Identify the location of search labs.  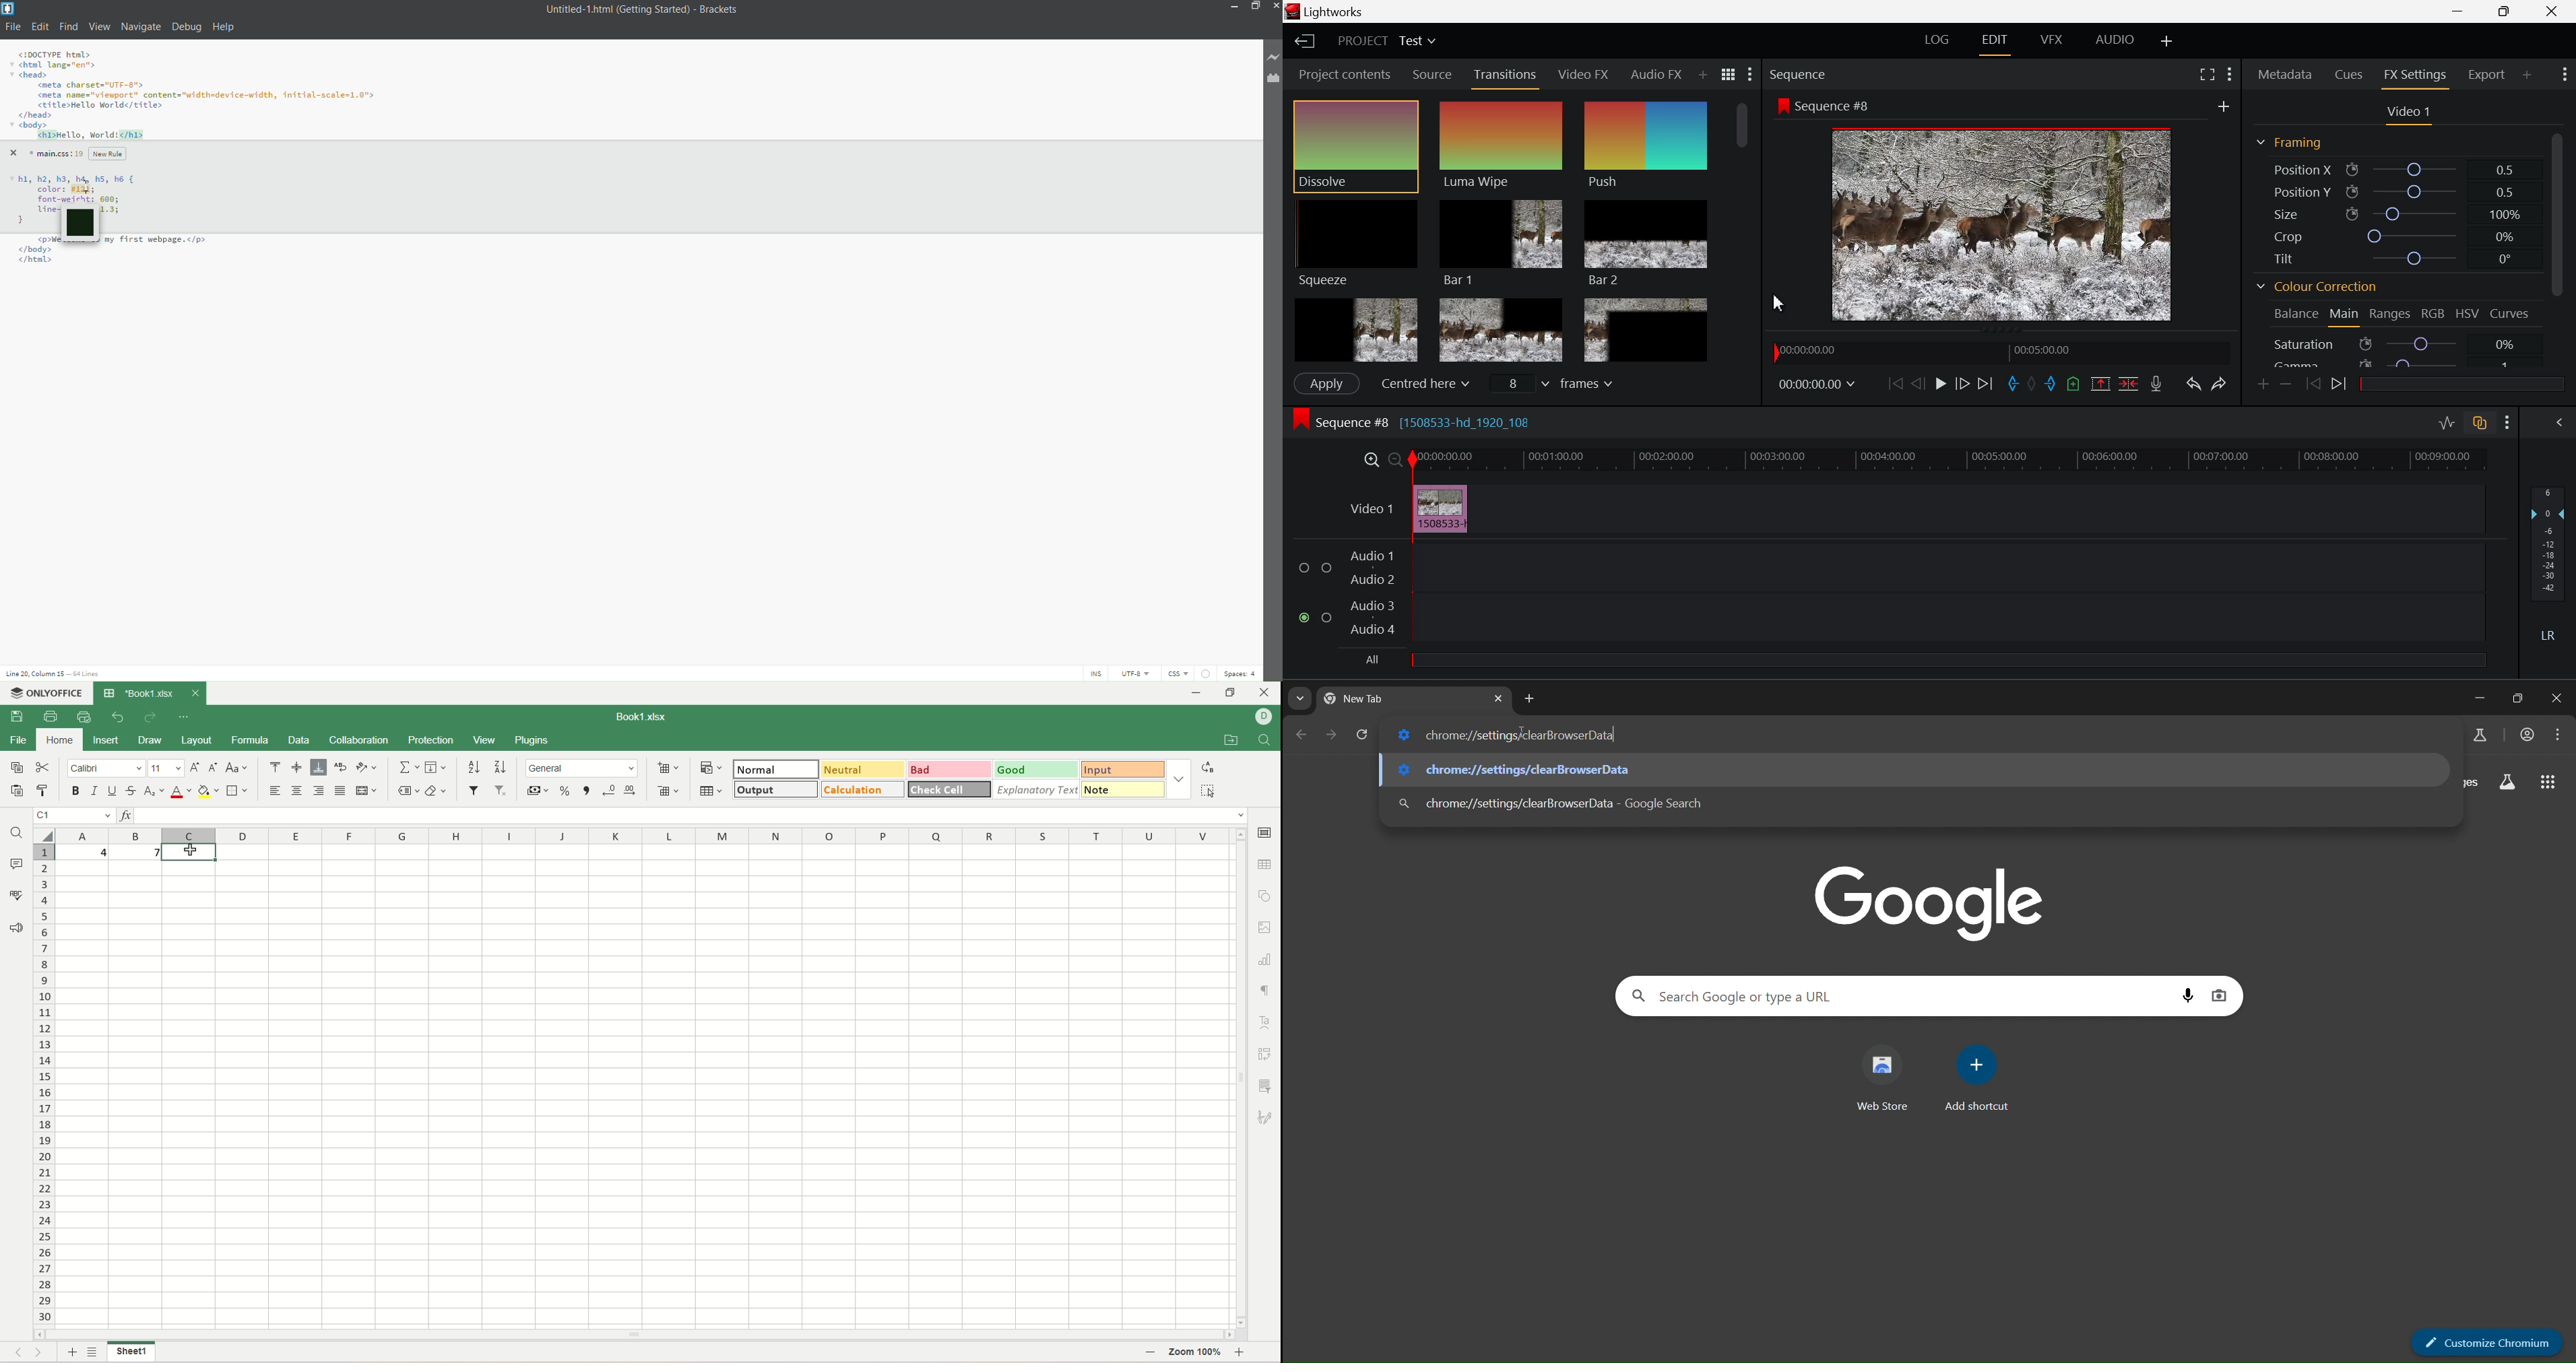
(2506, 783).